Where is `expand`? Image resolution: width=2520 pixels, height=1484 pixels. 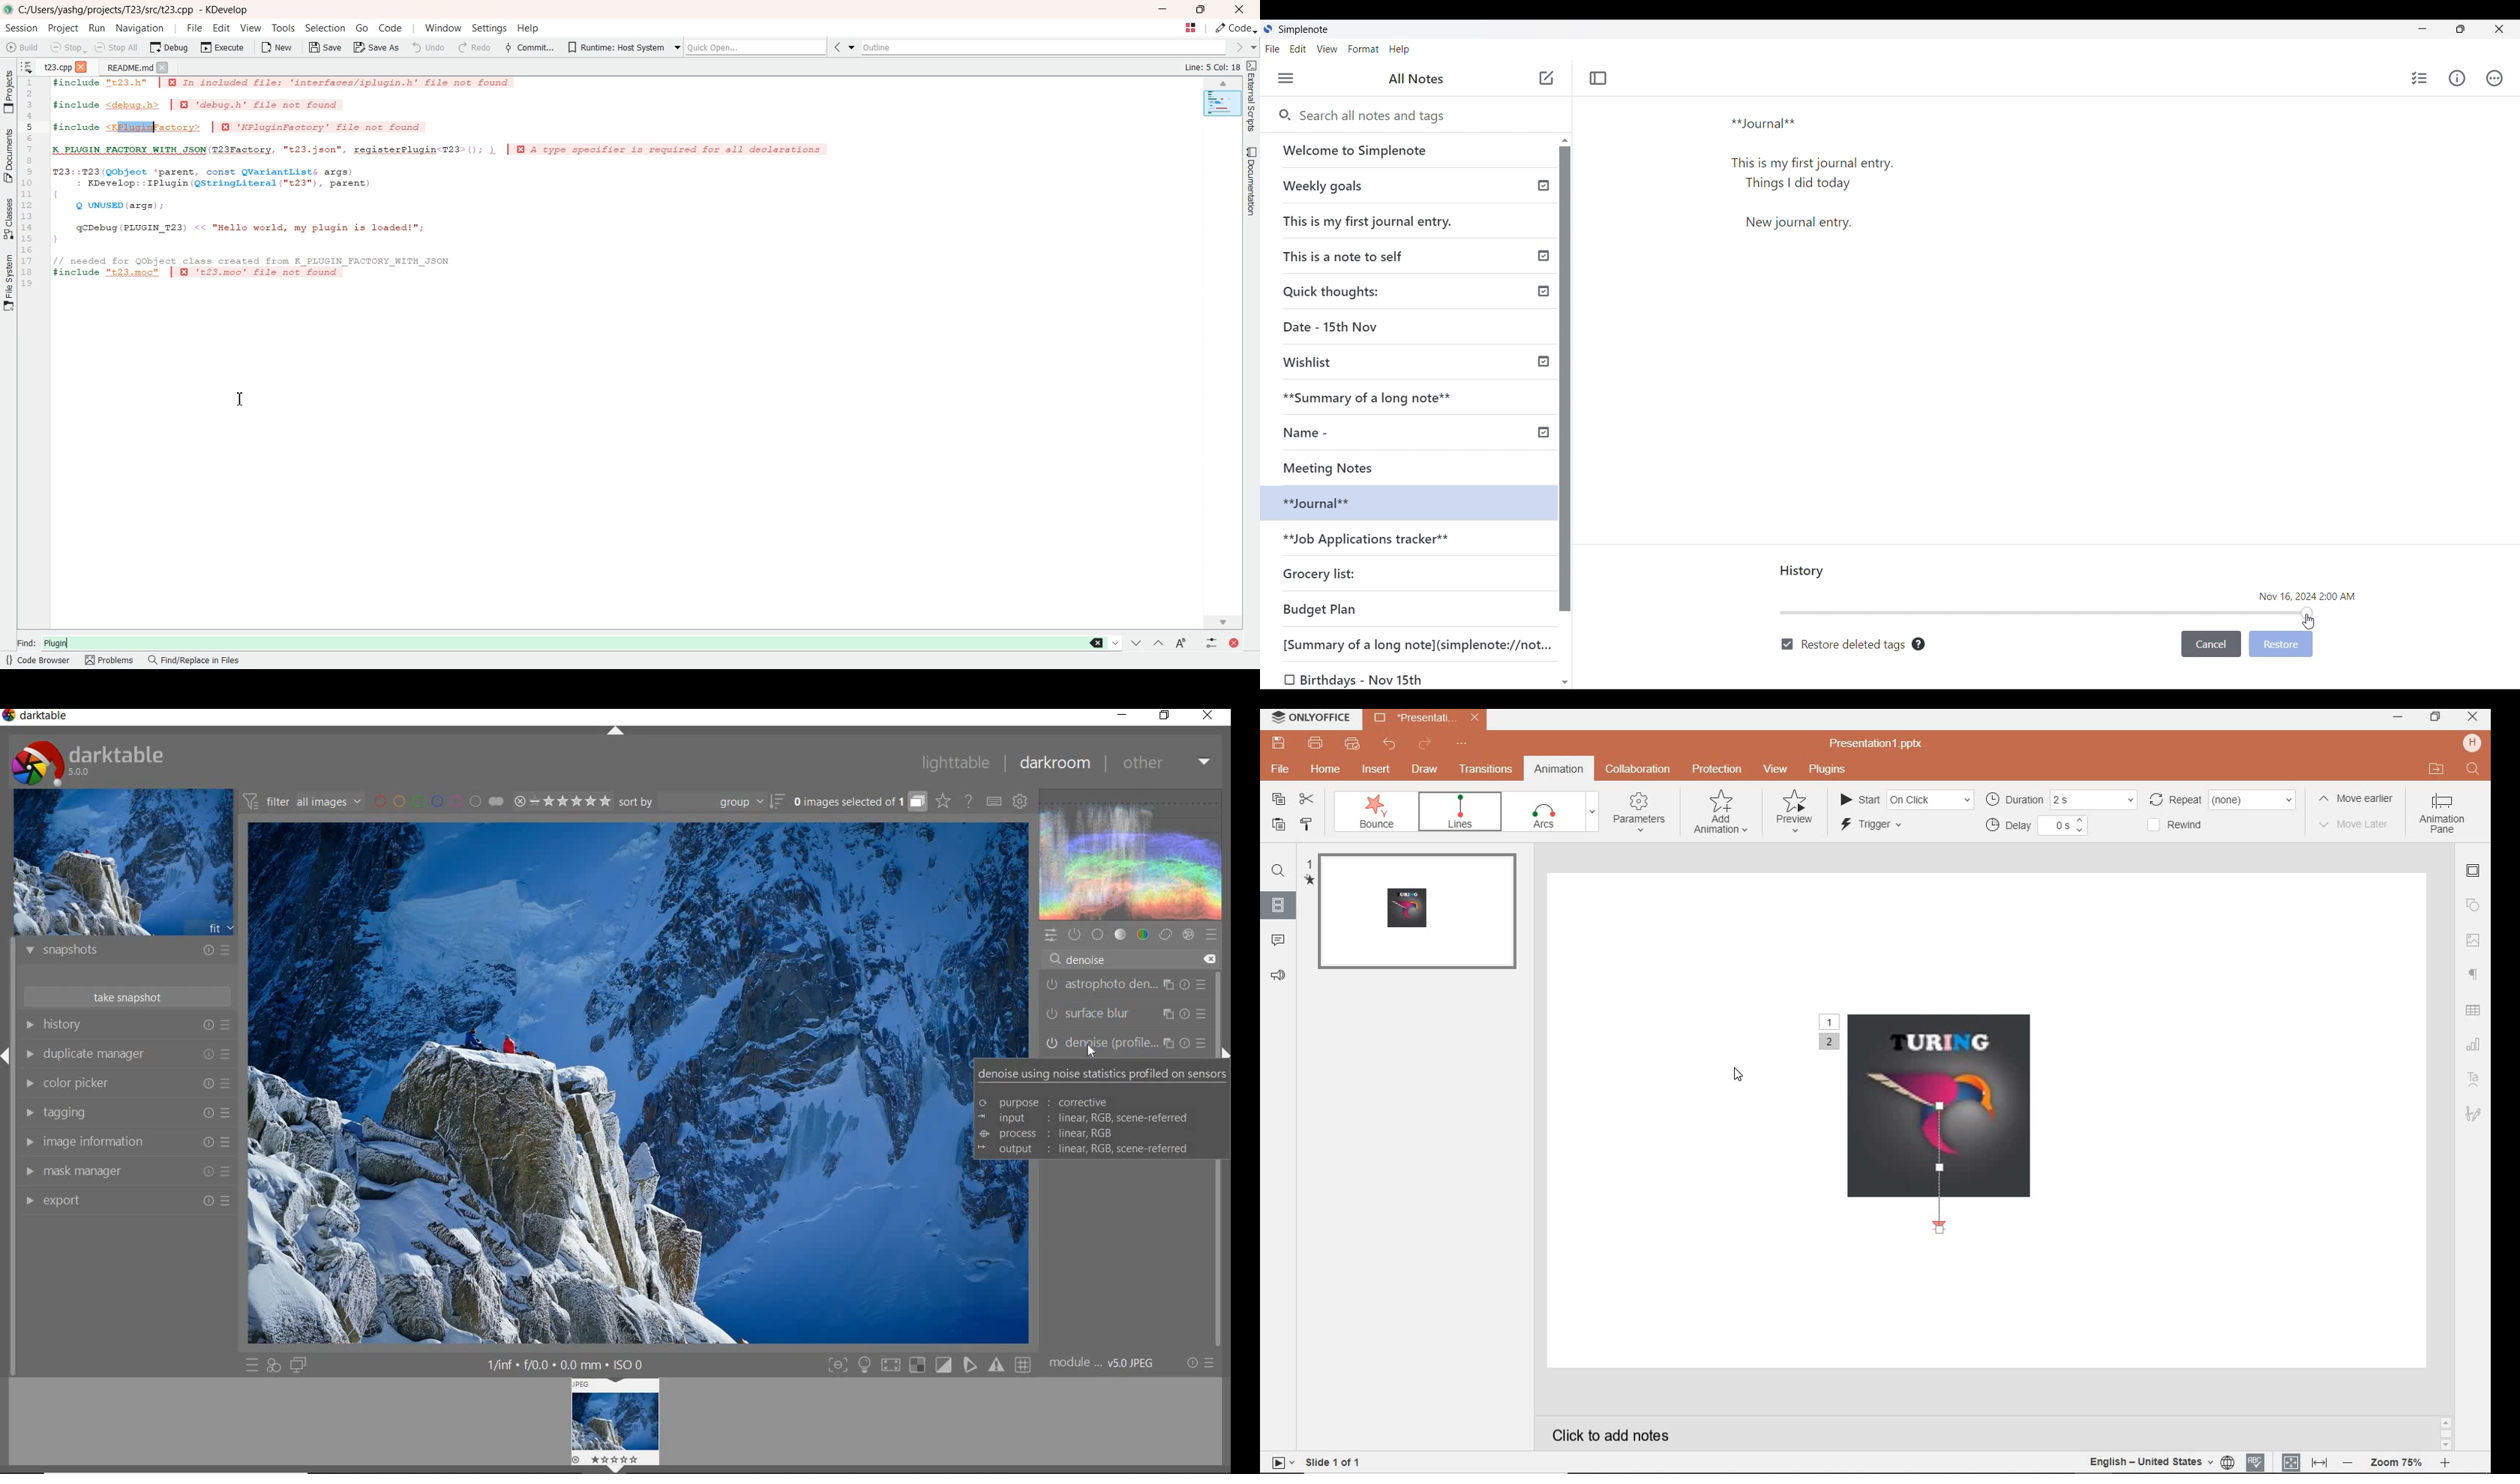 expand is located at coordinates (1594, 811).